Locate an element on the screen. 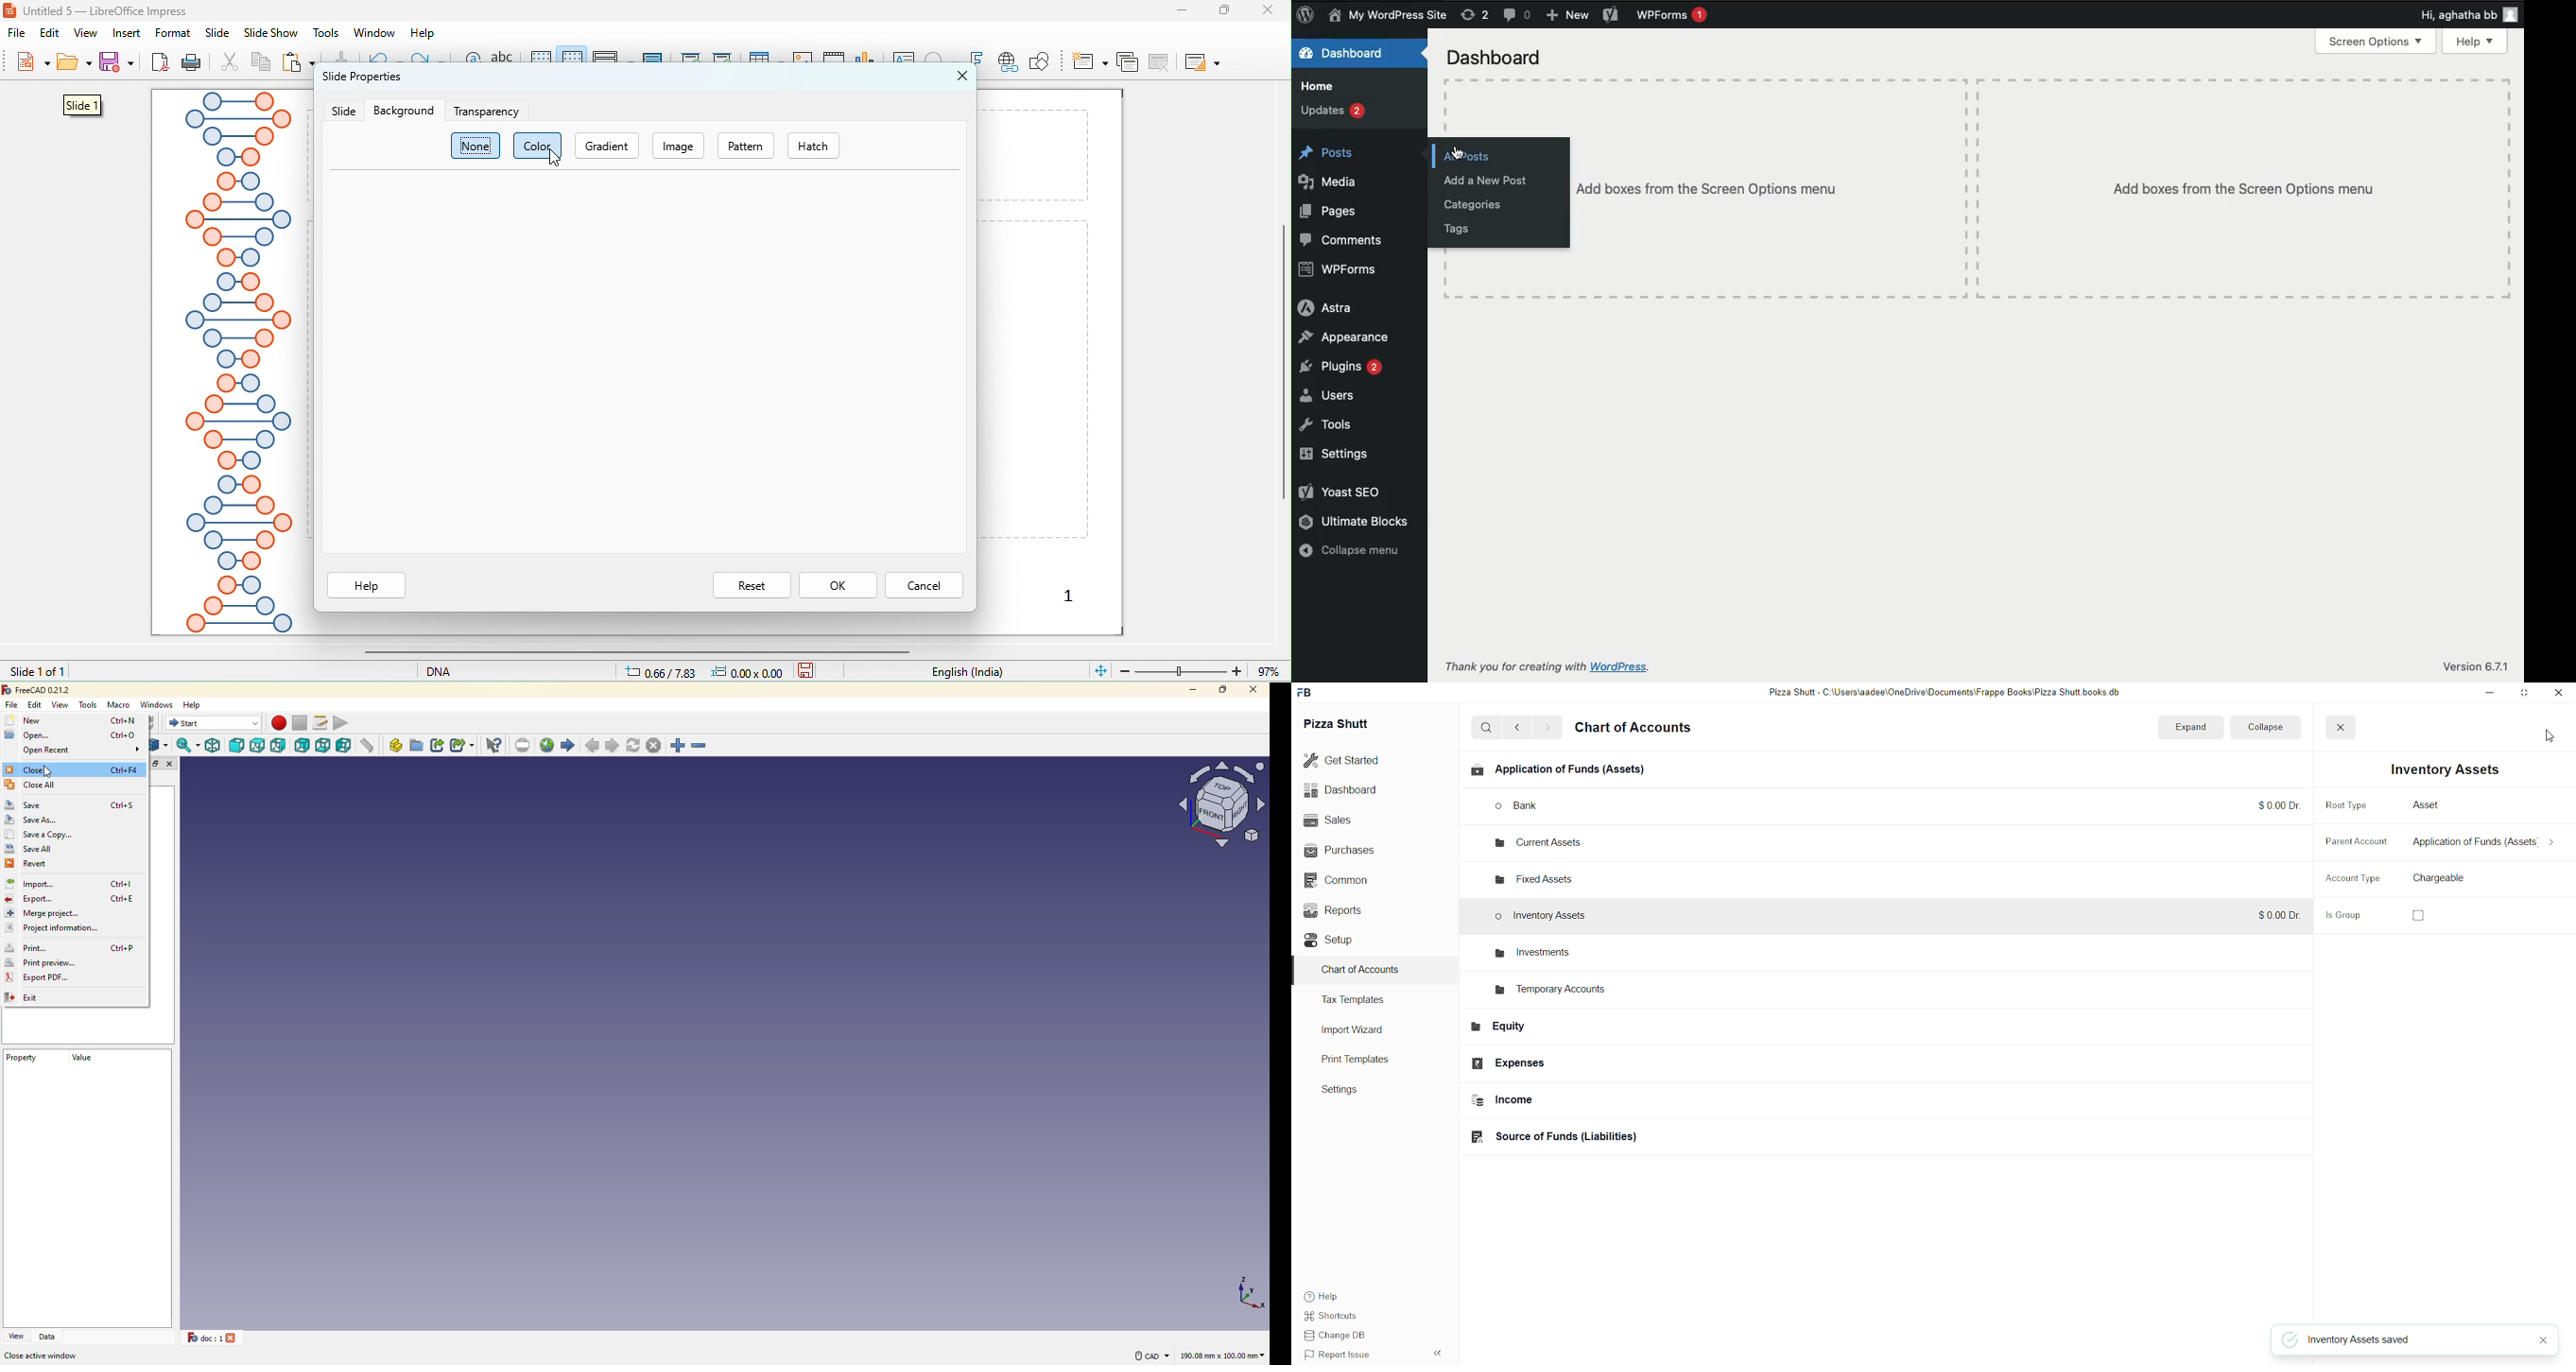  slide properties is located at coordinates (361, 81).